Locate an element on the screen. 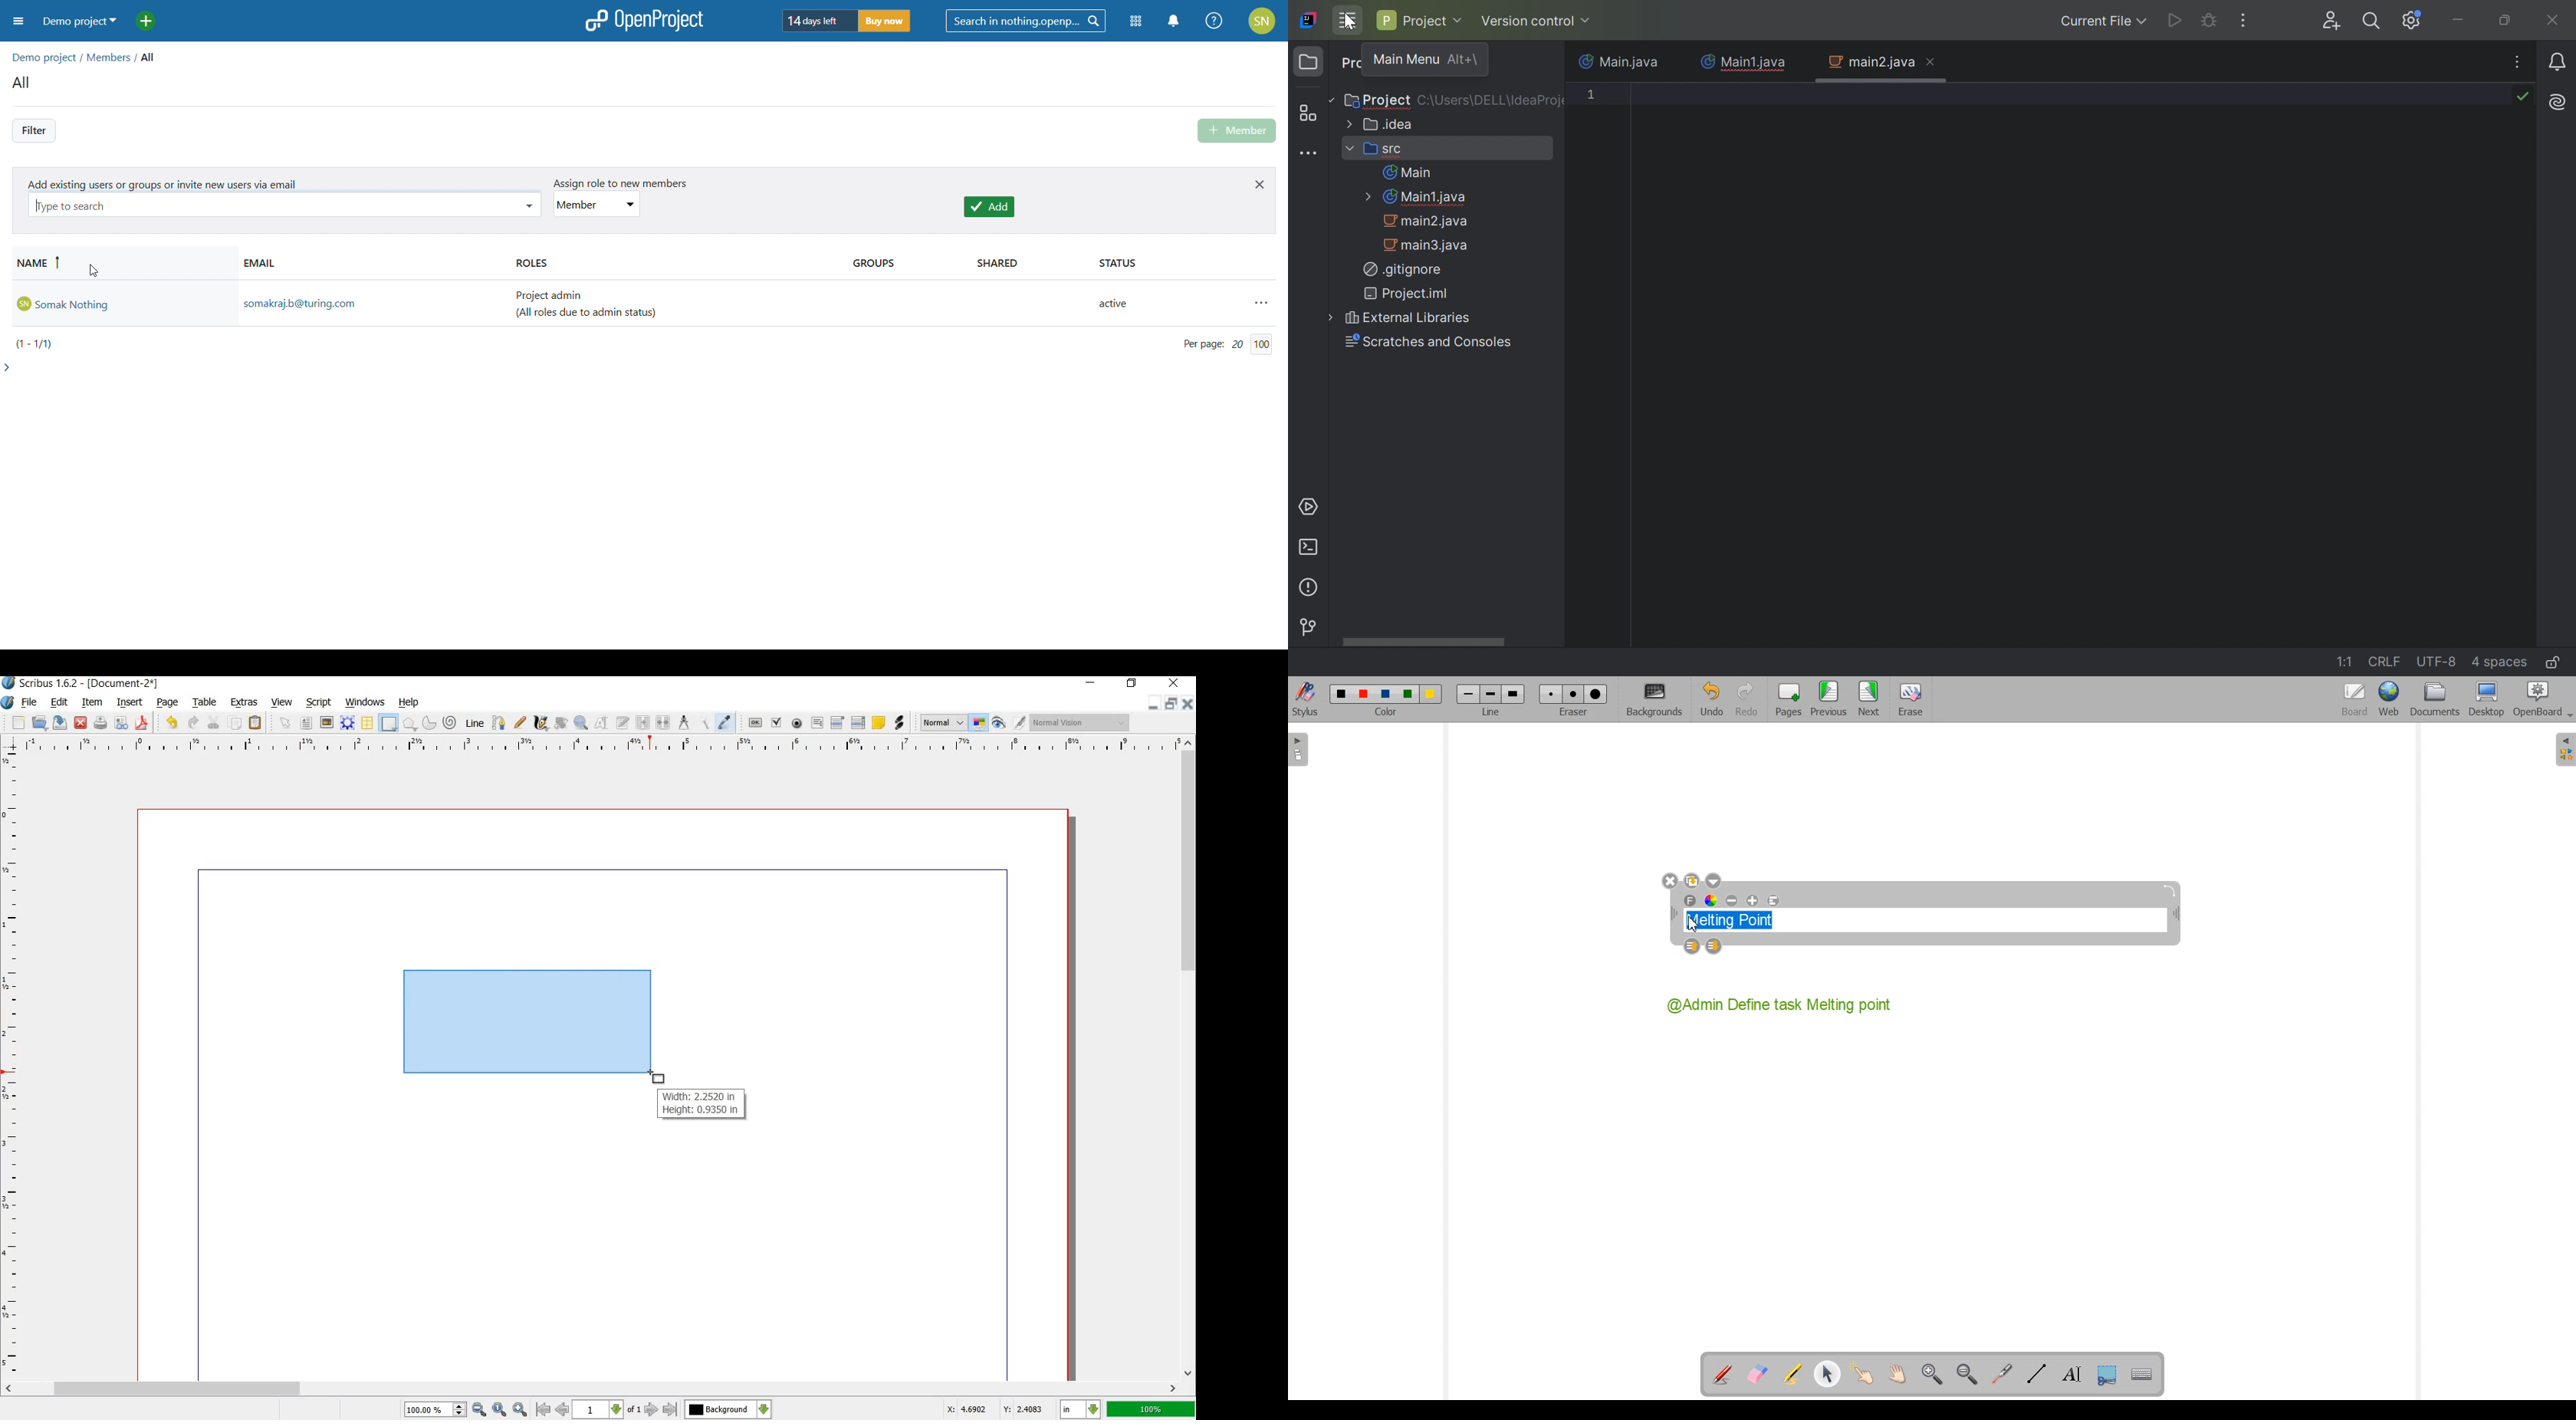 The height and width of the screenshot is (1428, 2576). project admin (all roles due to admin status) is located at coordinates (593, 305).